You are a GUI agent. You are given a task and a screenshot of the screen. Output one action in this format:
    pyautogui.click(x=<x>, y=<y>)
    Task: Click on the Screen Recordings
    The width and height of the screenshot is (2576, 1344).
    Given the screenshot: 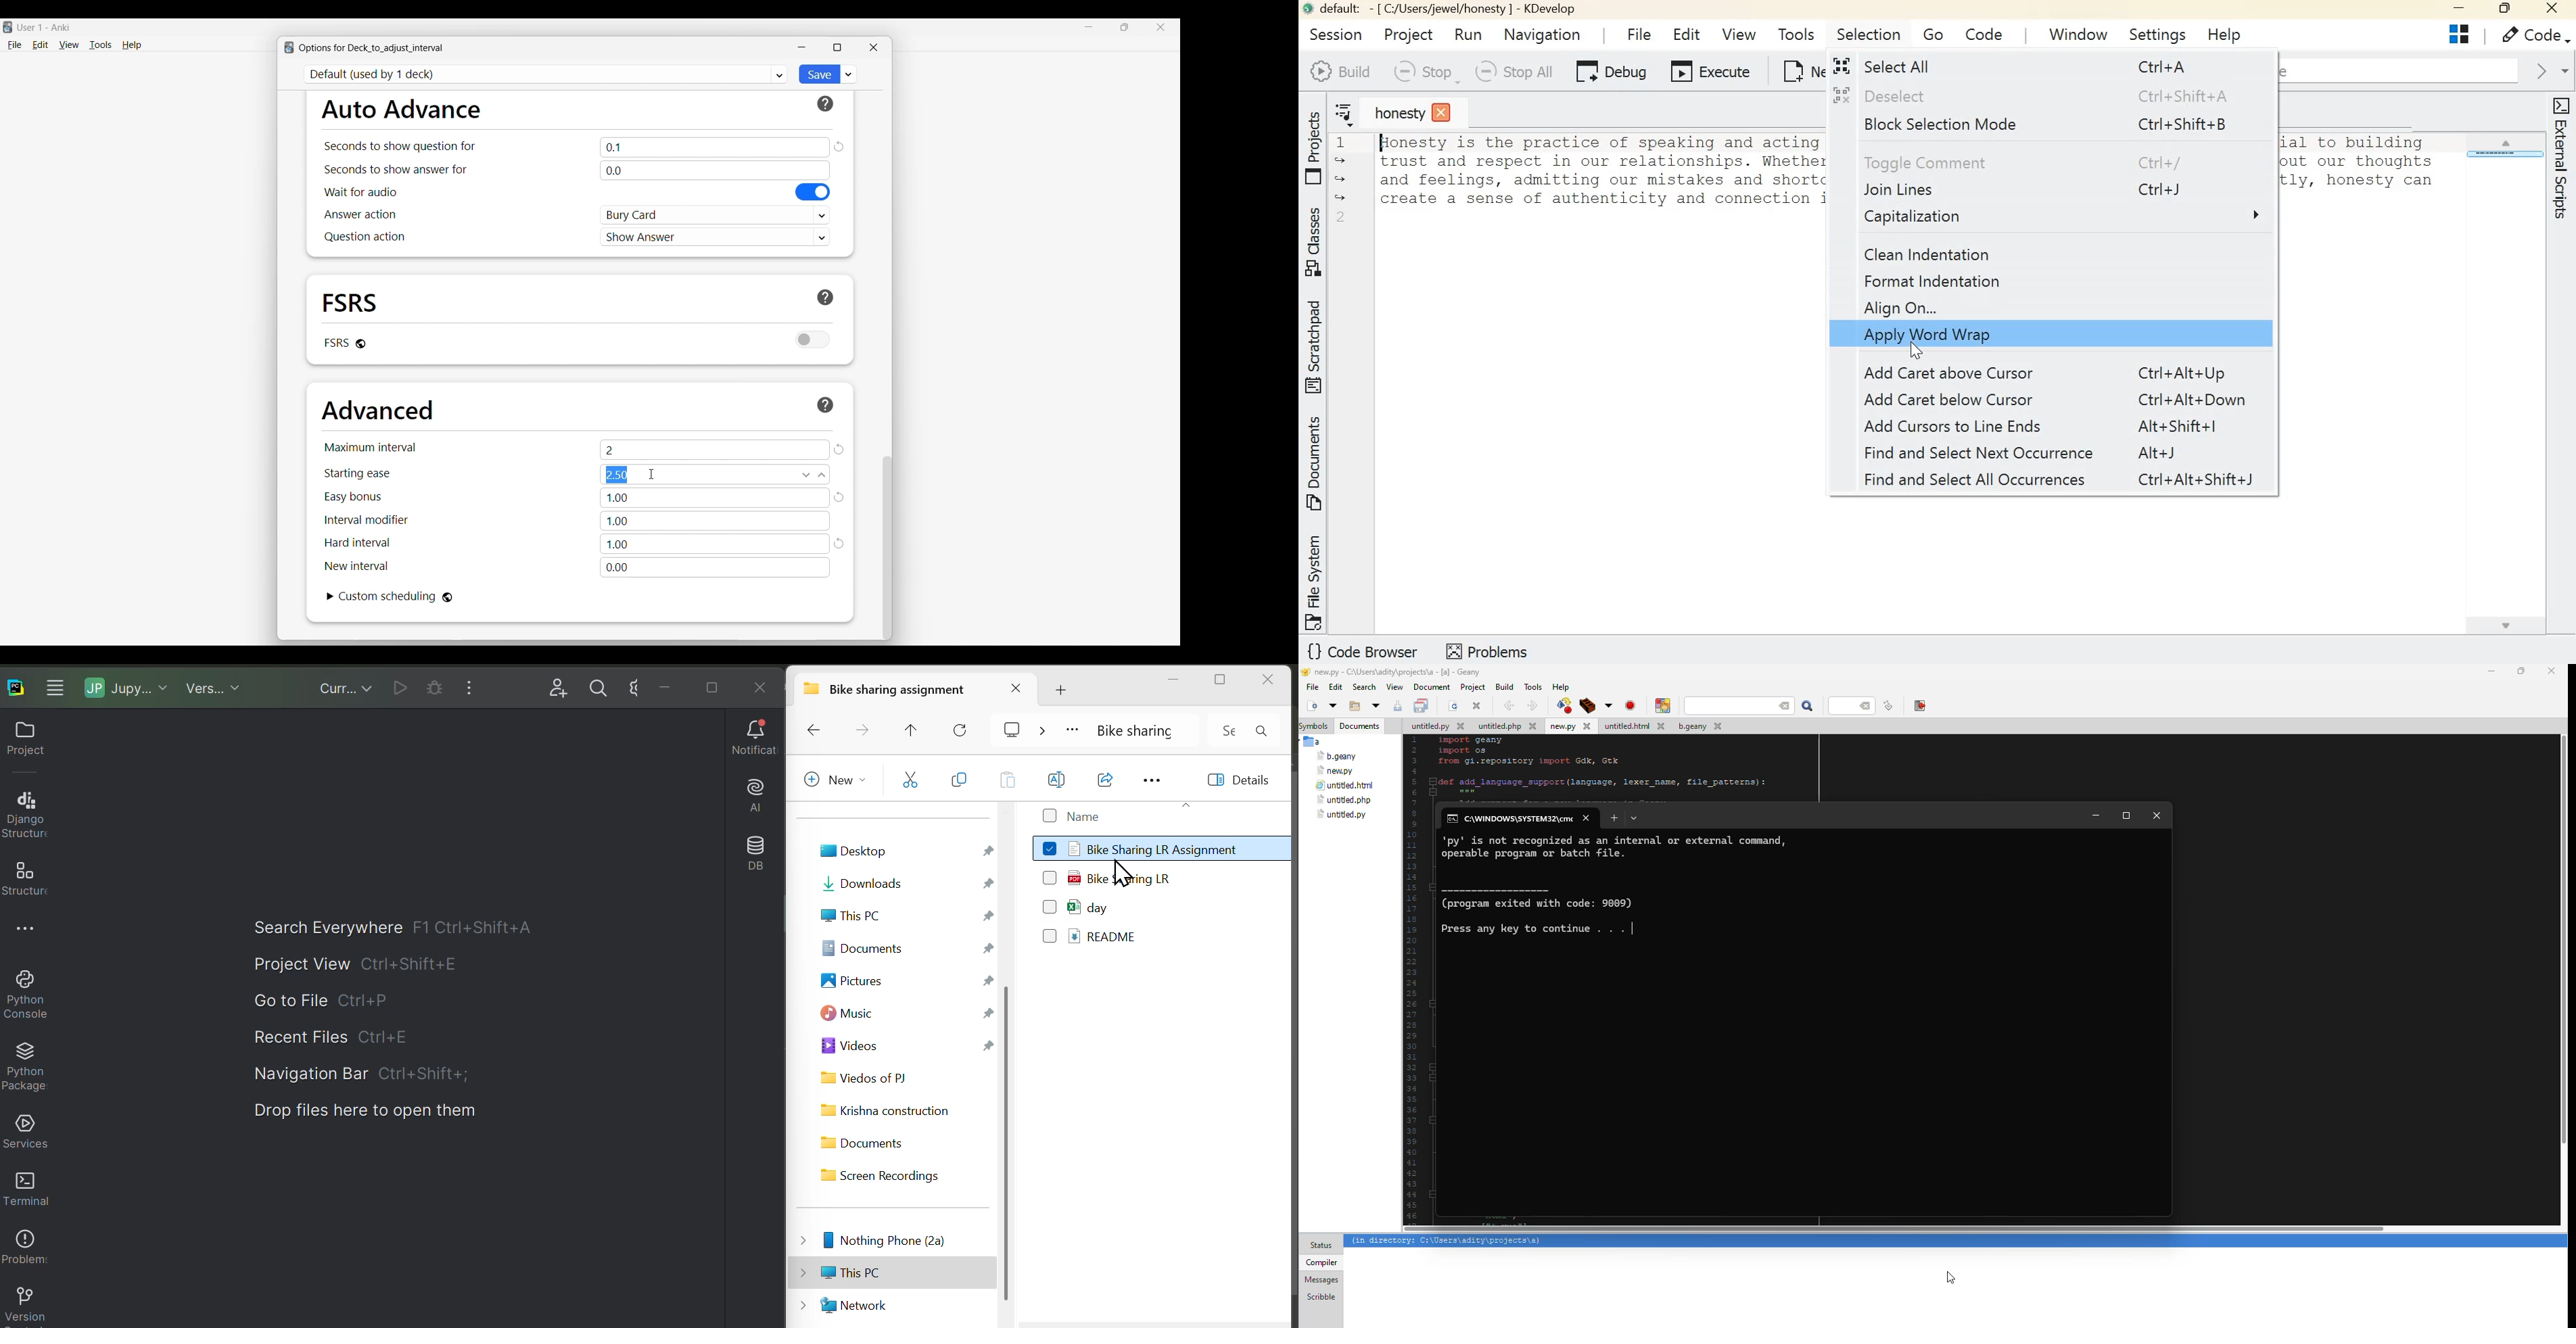 What is the action you would take?
    pyautogui.click(x=890, y=1175)
    